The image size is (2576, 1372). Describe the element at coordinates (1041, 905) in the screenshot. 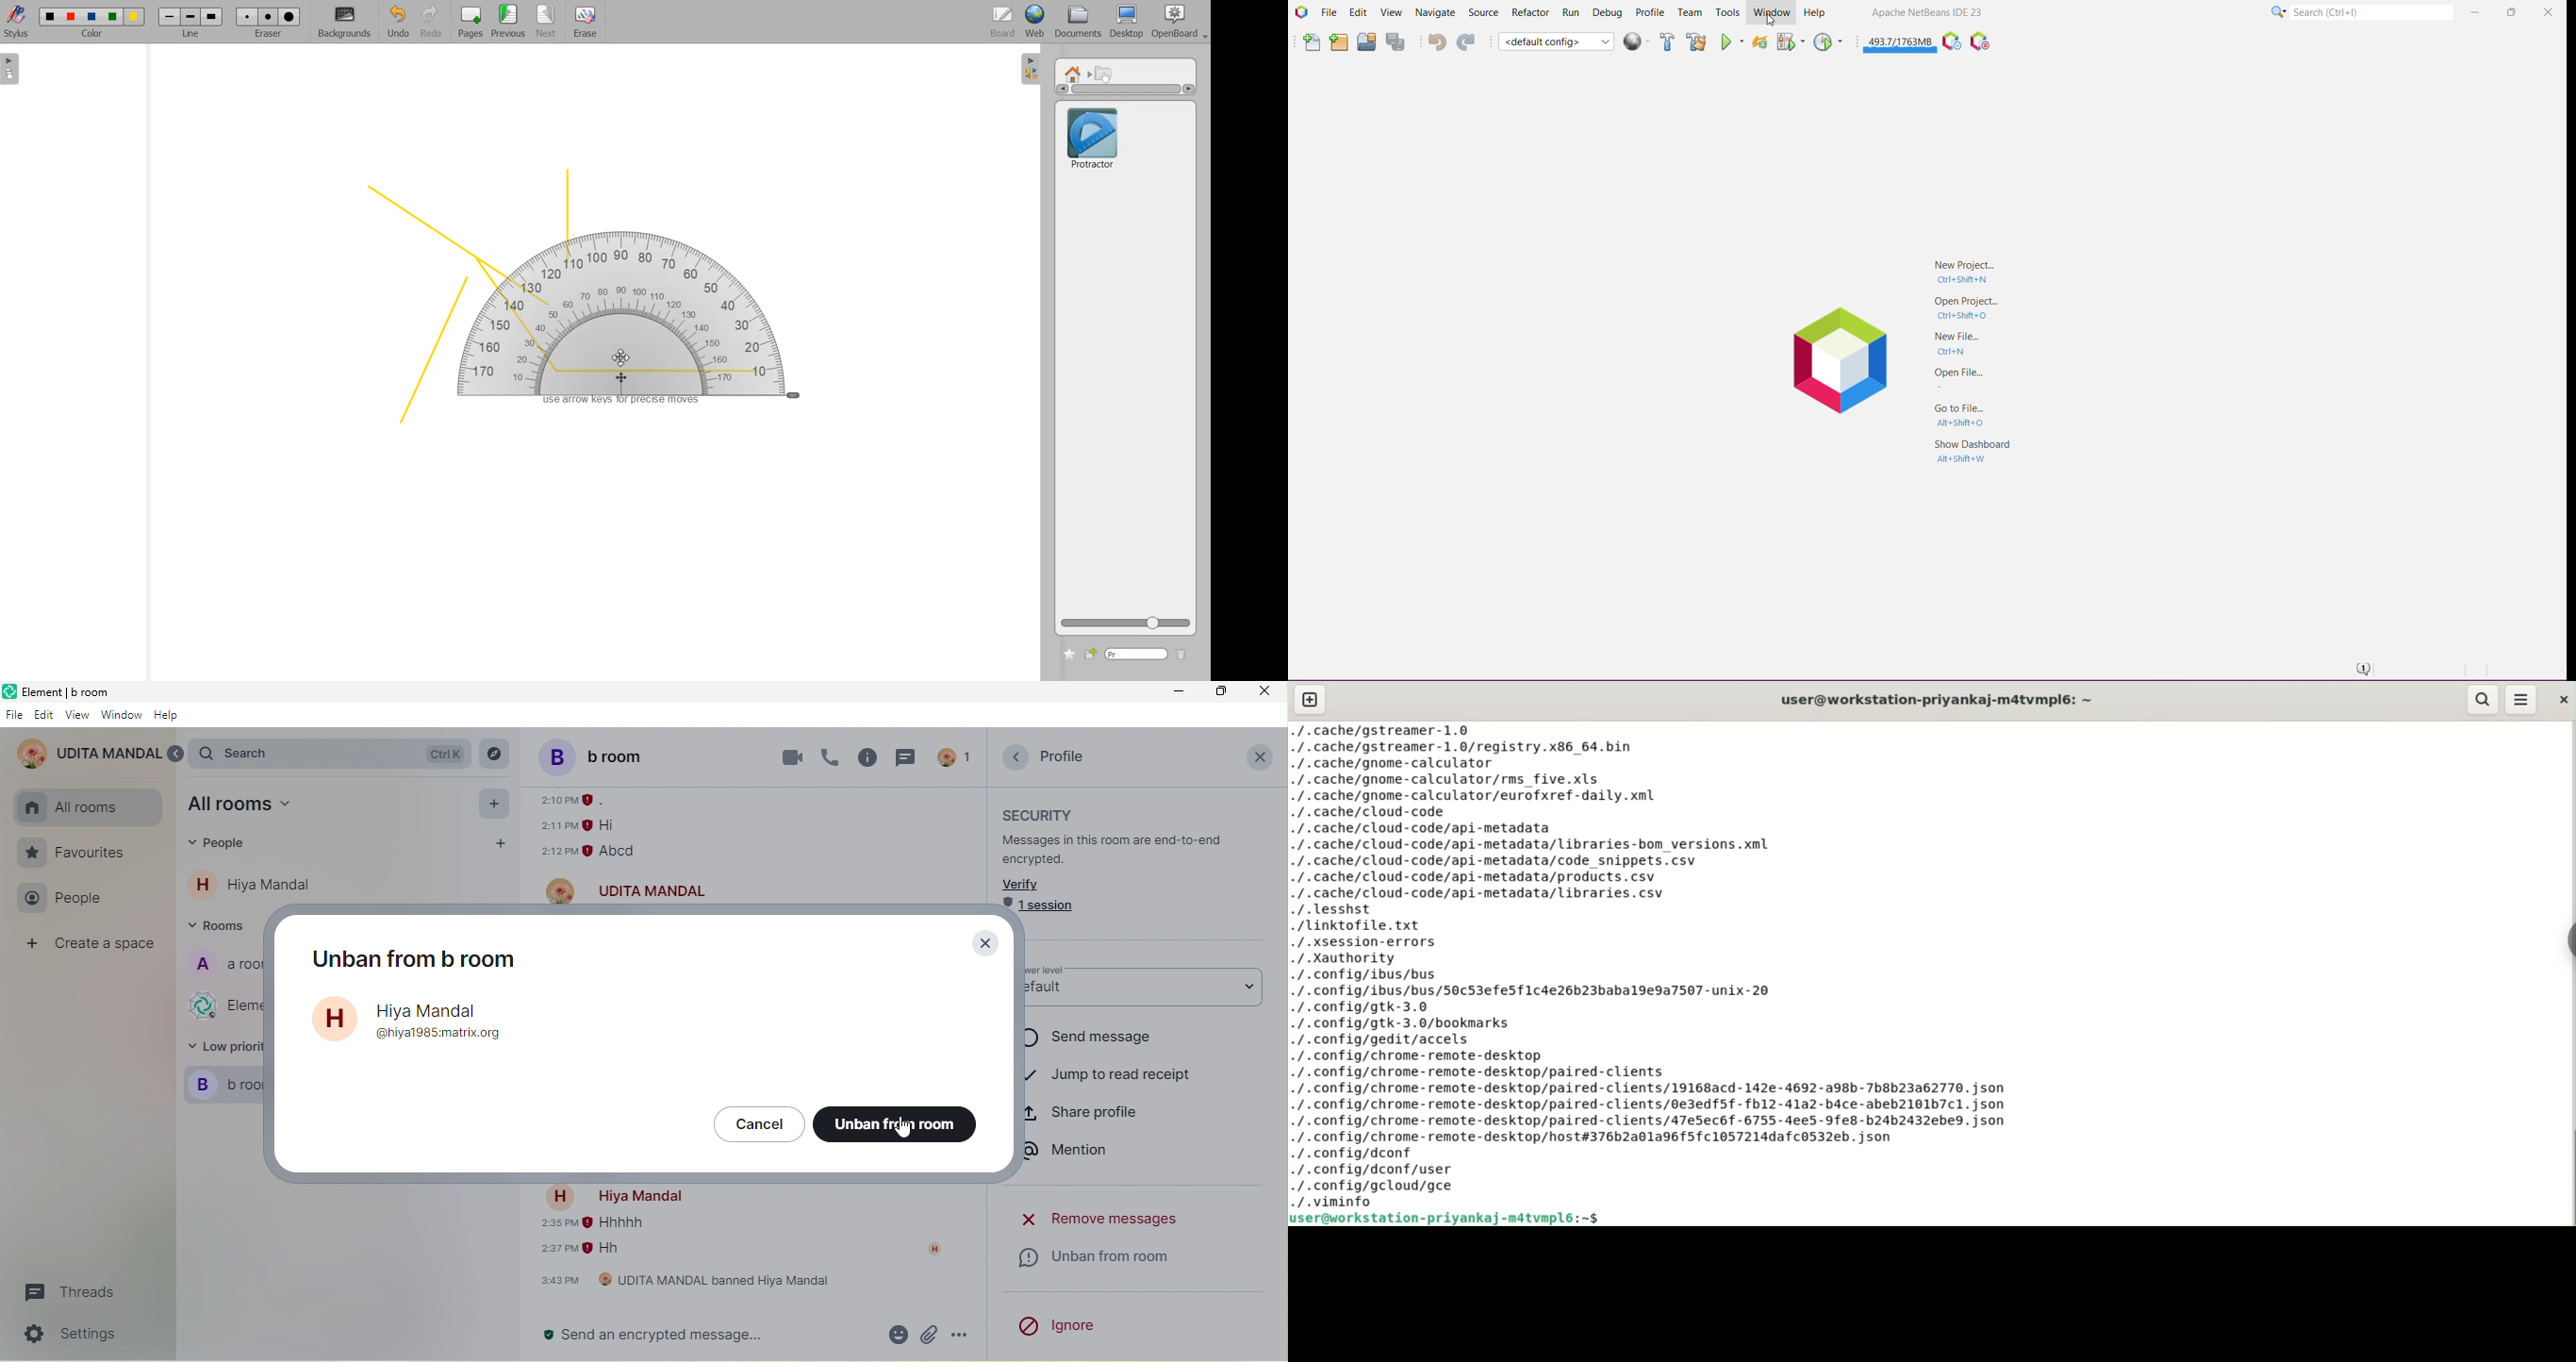

I see `1 session` at that location.